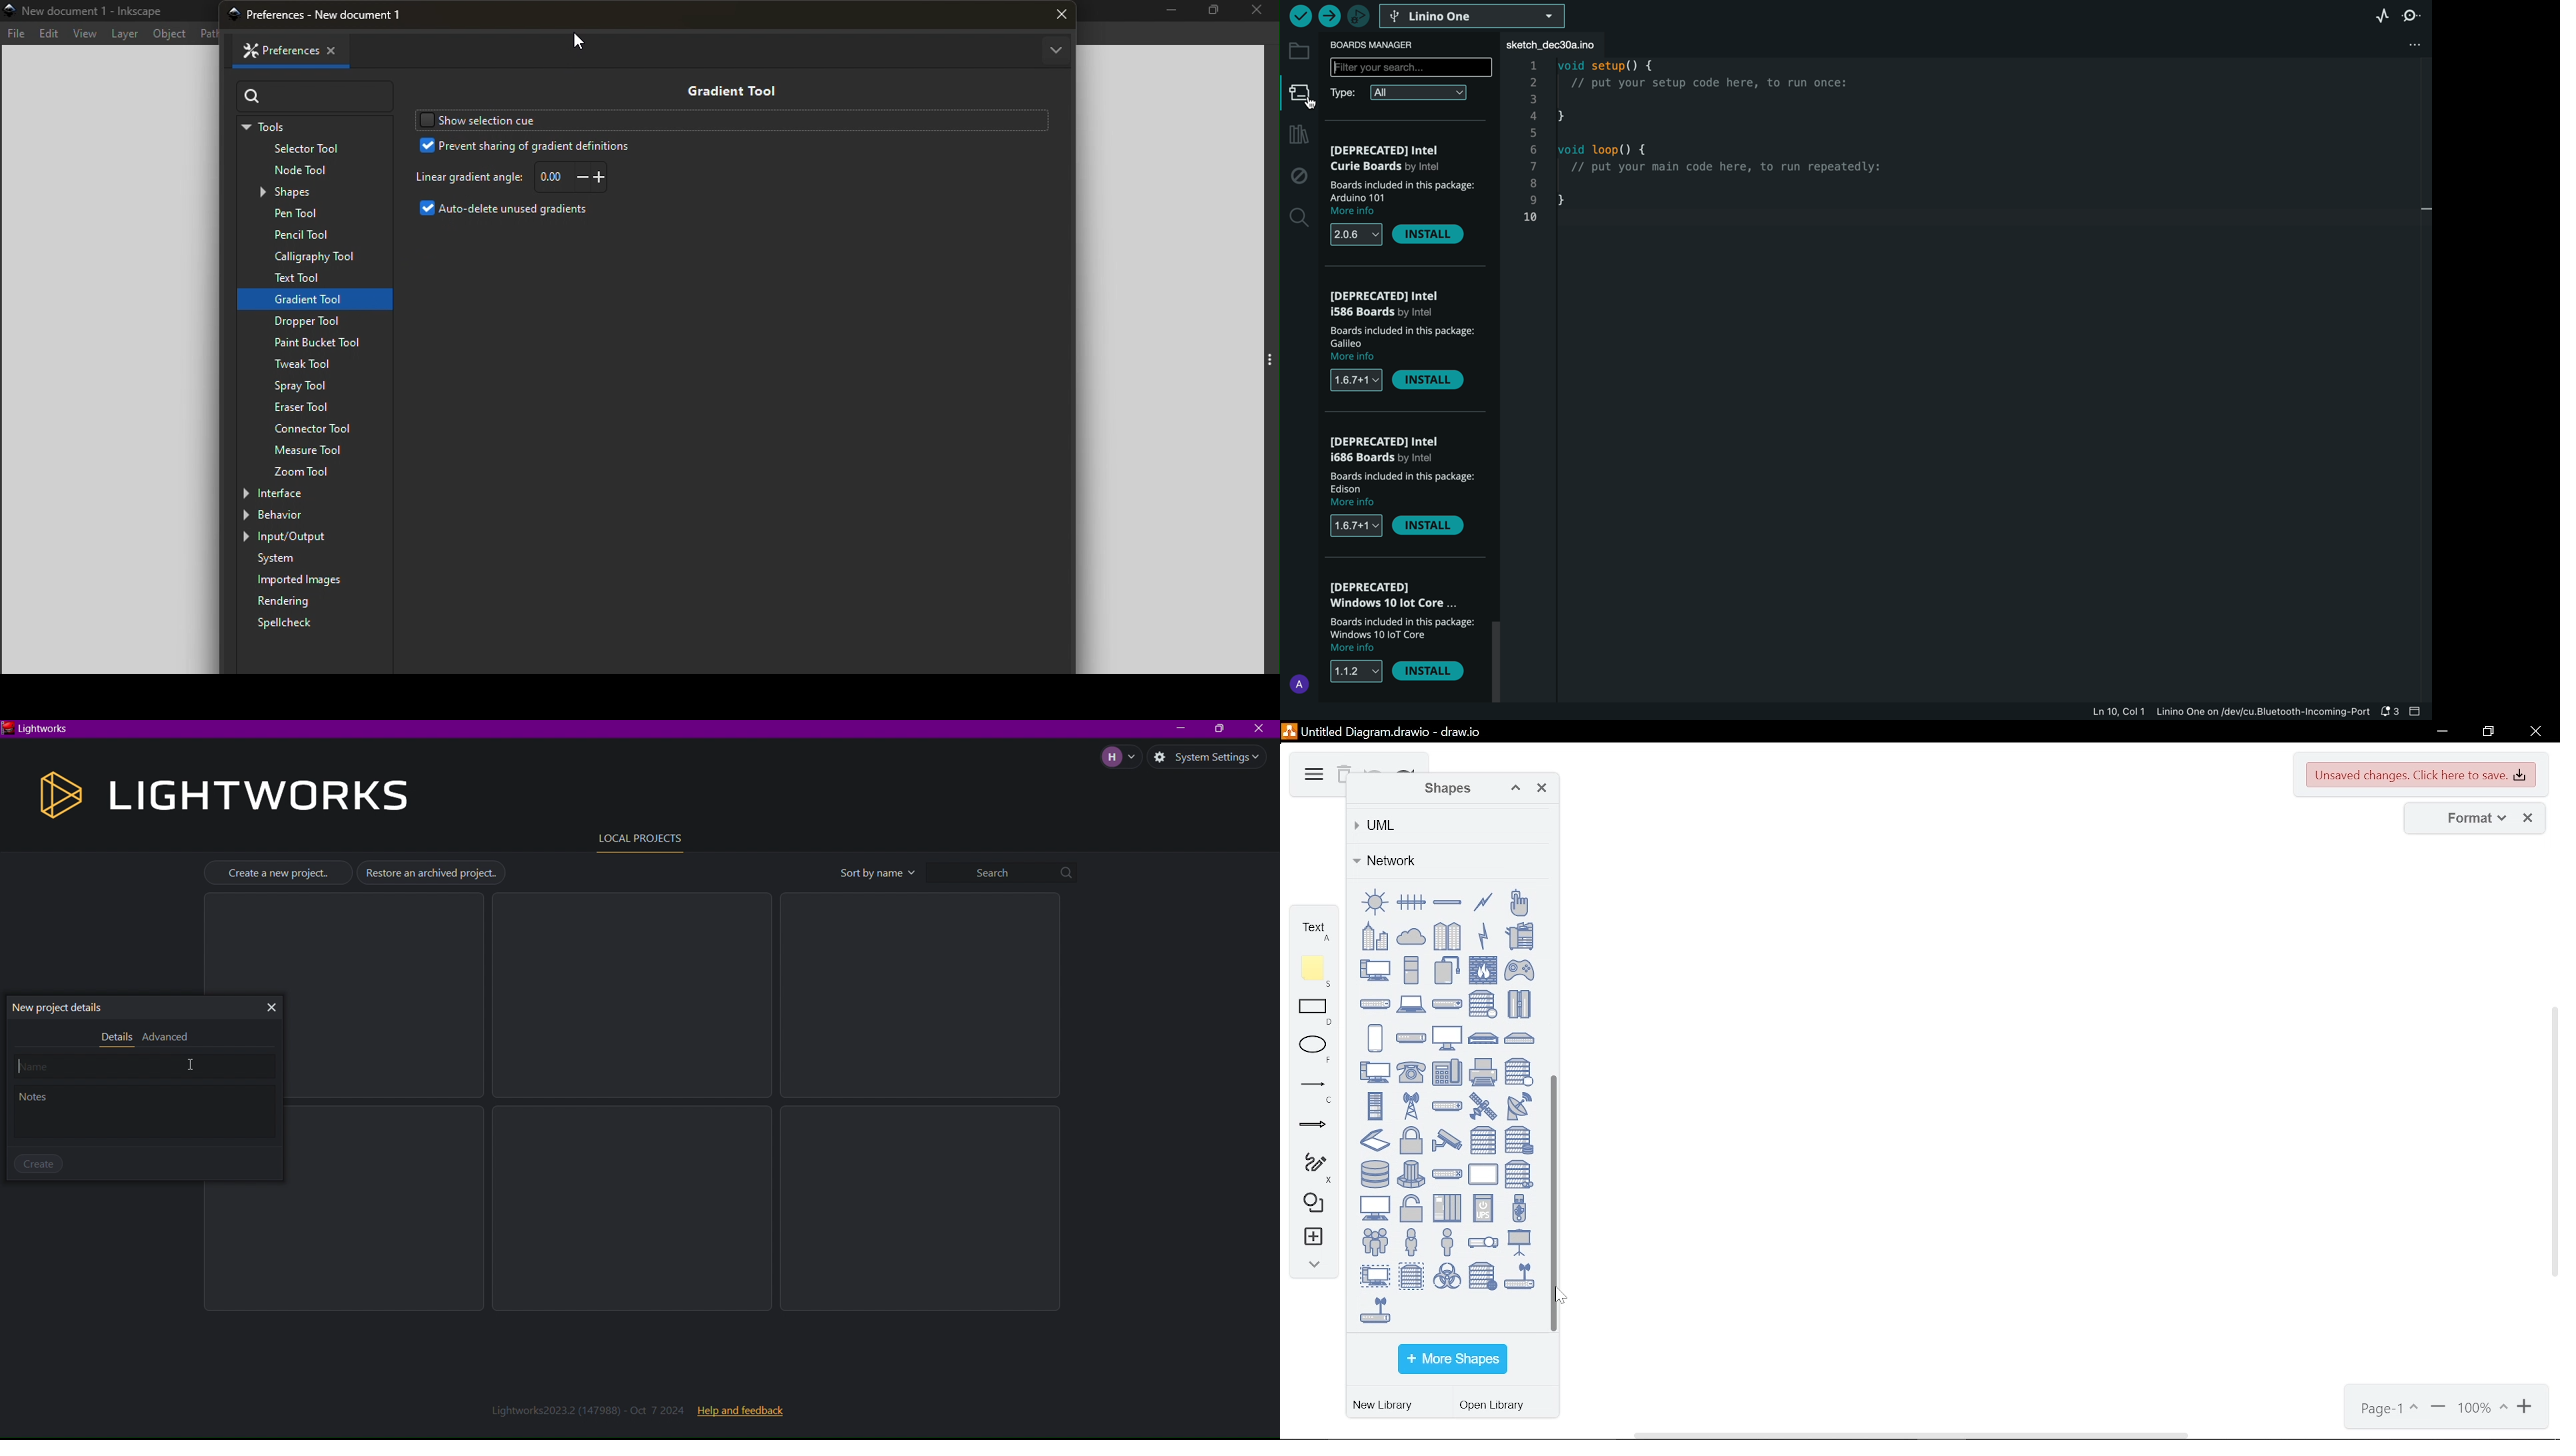 The height and width of the screenshot is (1456, 2576). I want to click on zoom in, so click(2438, 1409).